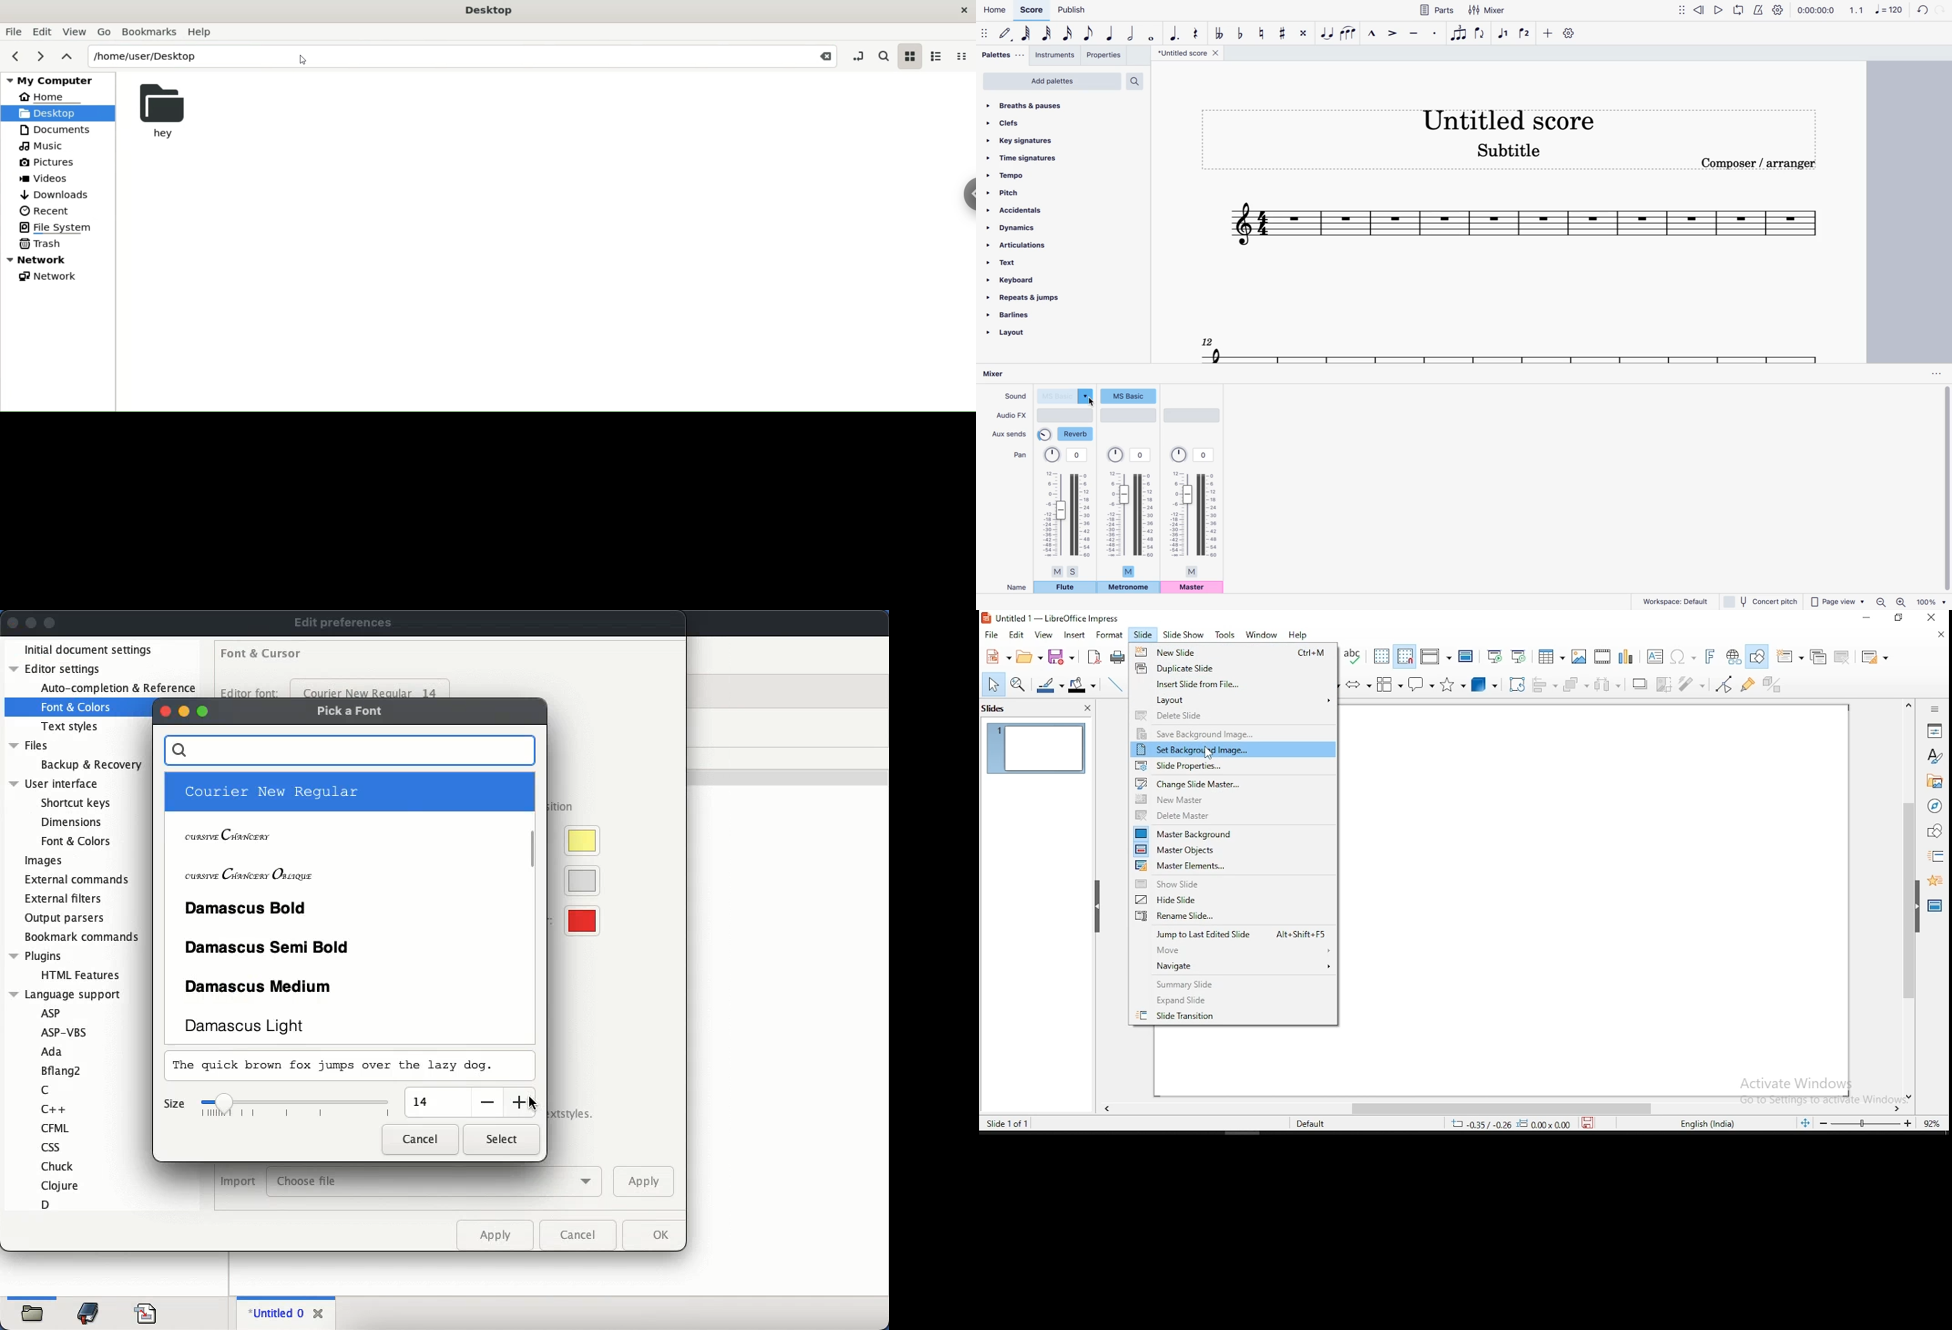  Describe the element at coordinates (1231, 685) in the screenshot. I see `insert slide from file` at that location.